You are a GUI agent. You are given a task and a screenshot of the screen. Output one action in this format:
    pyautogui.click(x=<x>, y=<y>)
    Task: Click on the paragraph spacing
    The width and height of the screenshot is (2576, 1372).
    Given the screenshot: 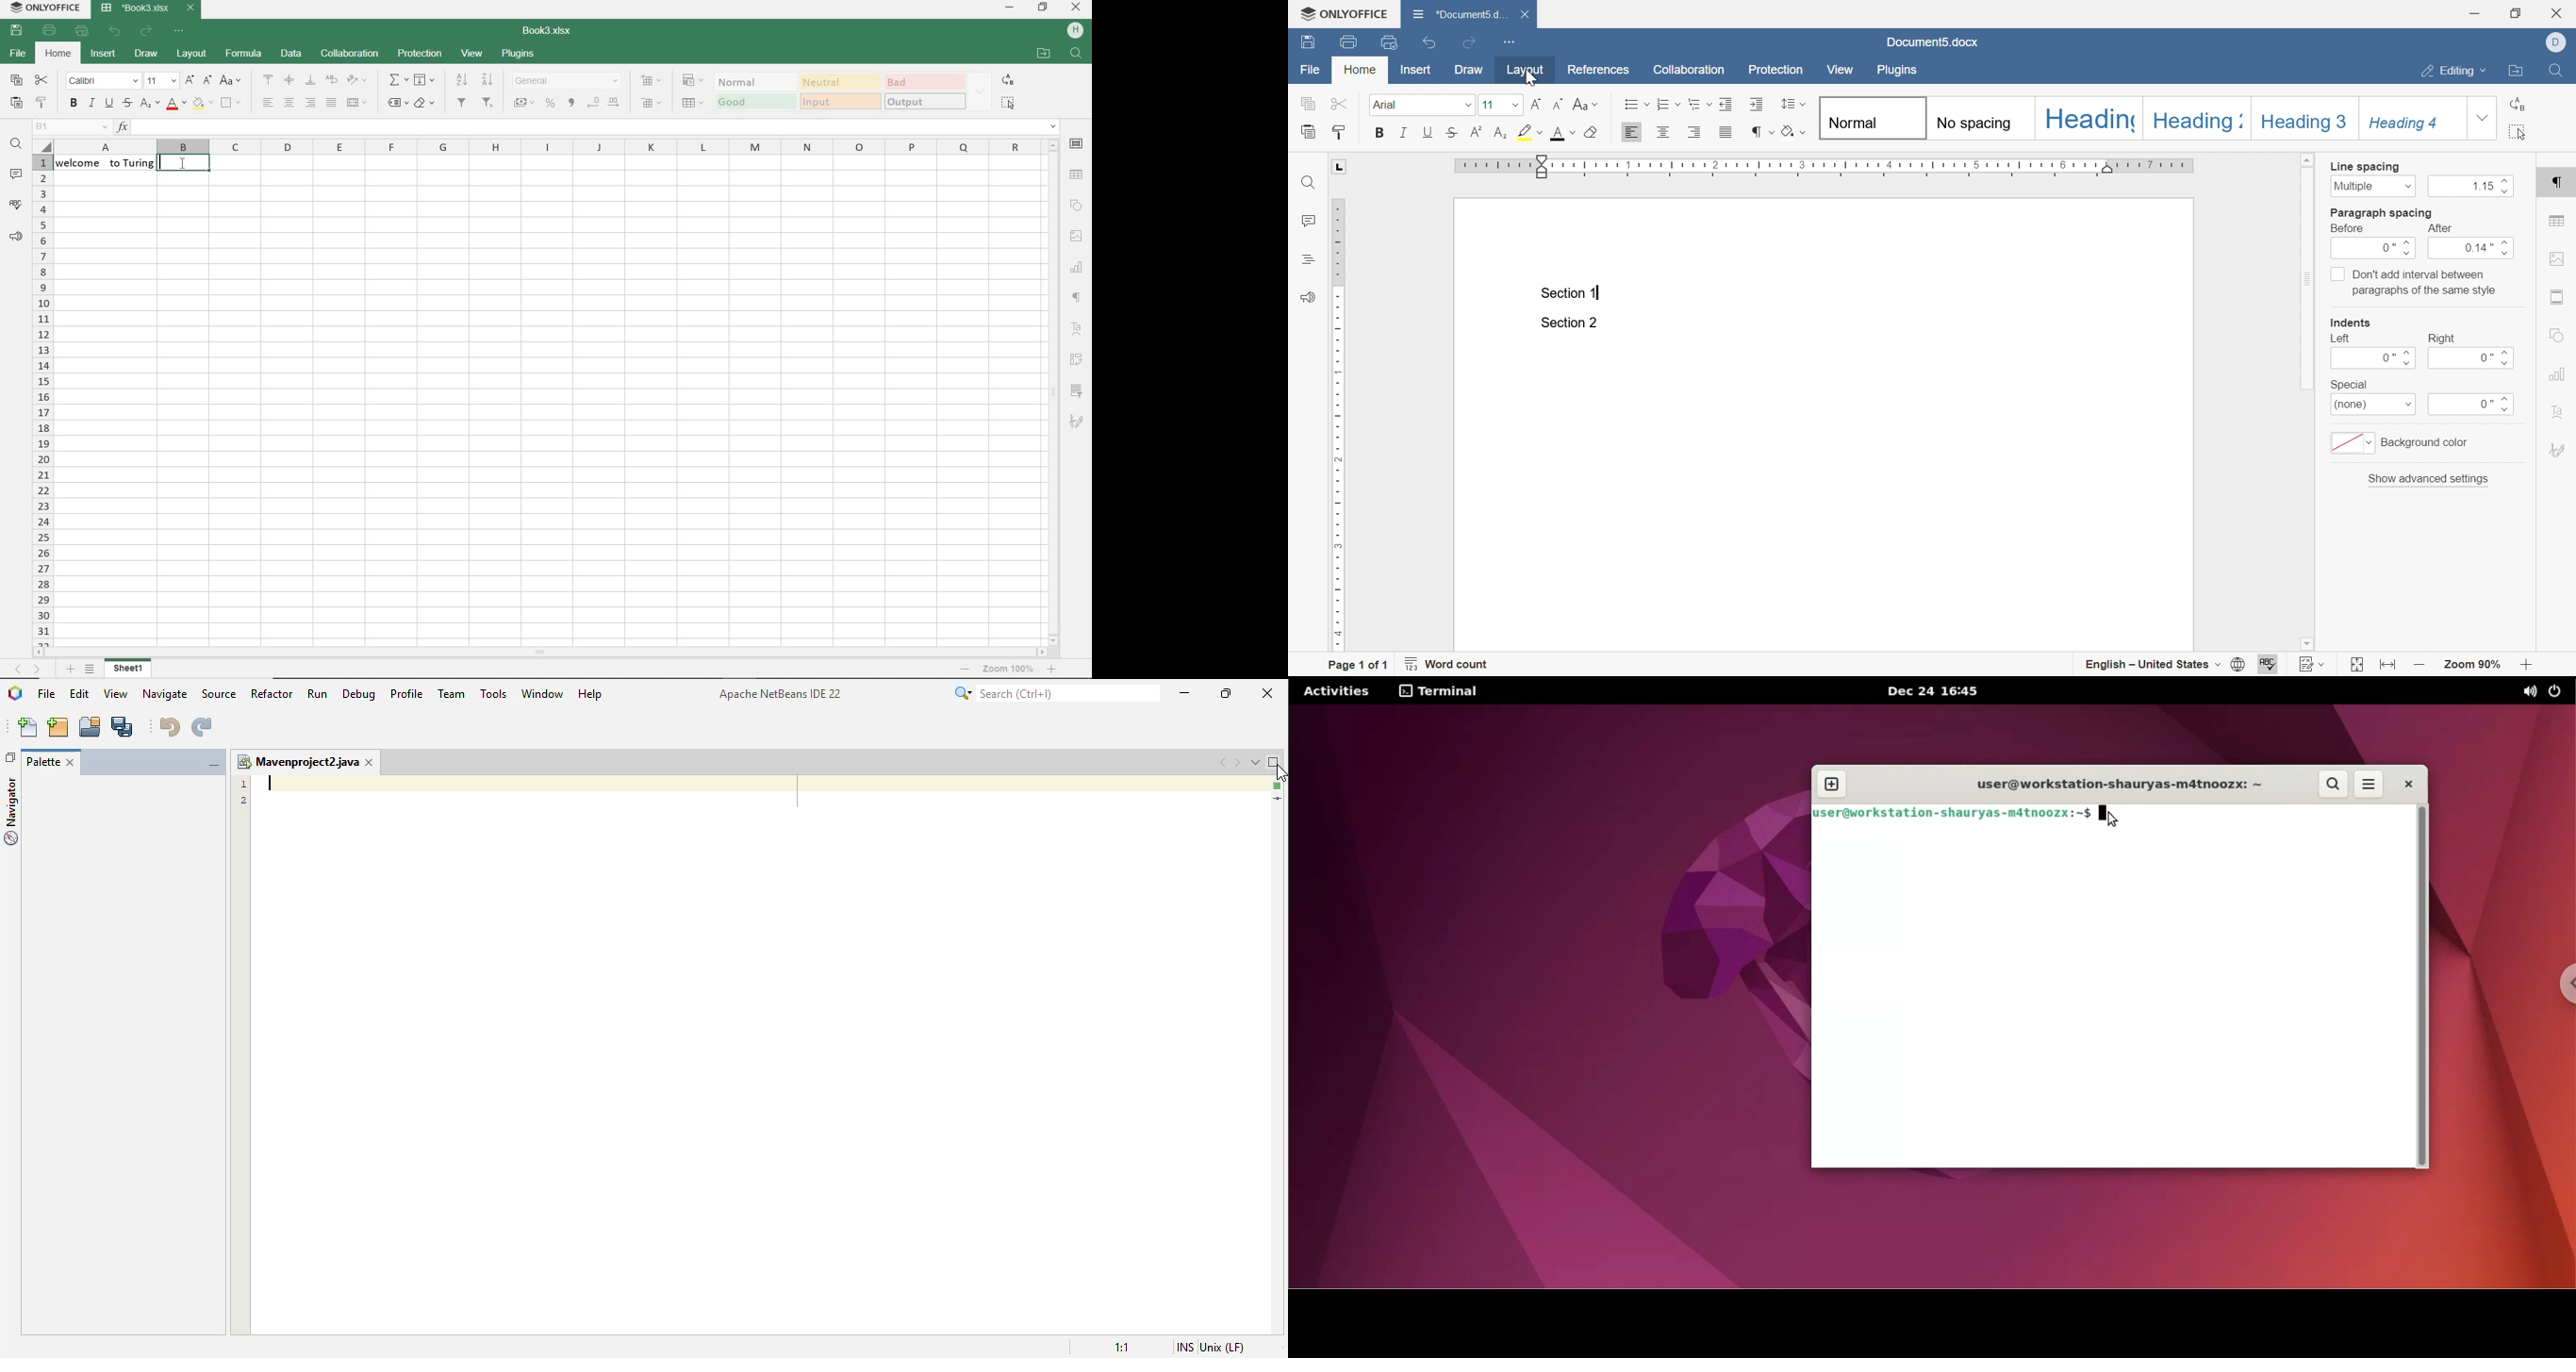 What is the action you would take?
    pyautogui.click(x=2382, y=213)
    